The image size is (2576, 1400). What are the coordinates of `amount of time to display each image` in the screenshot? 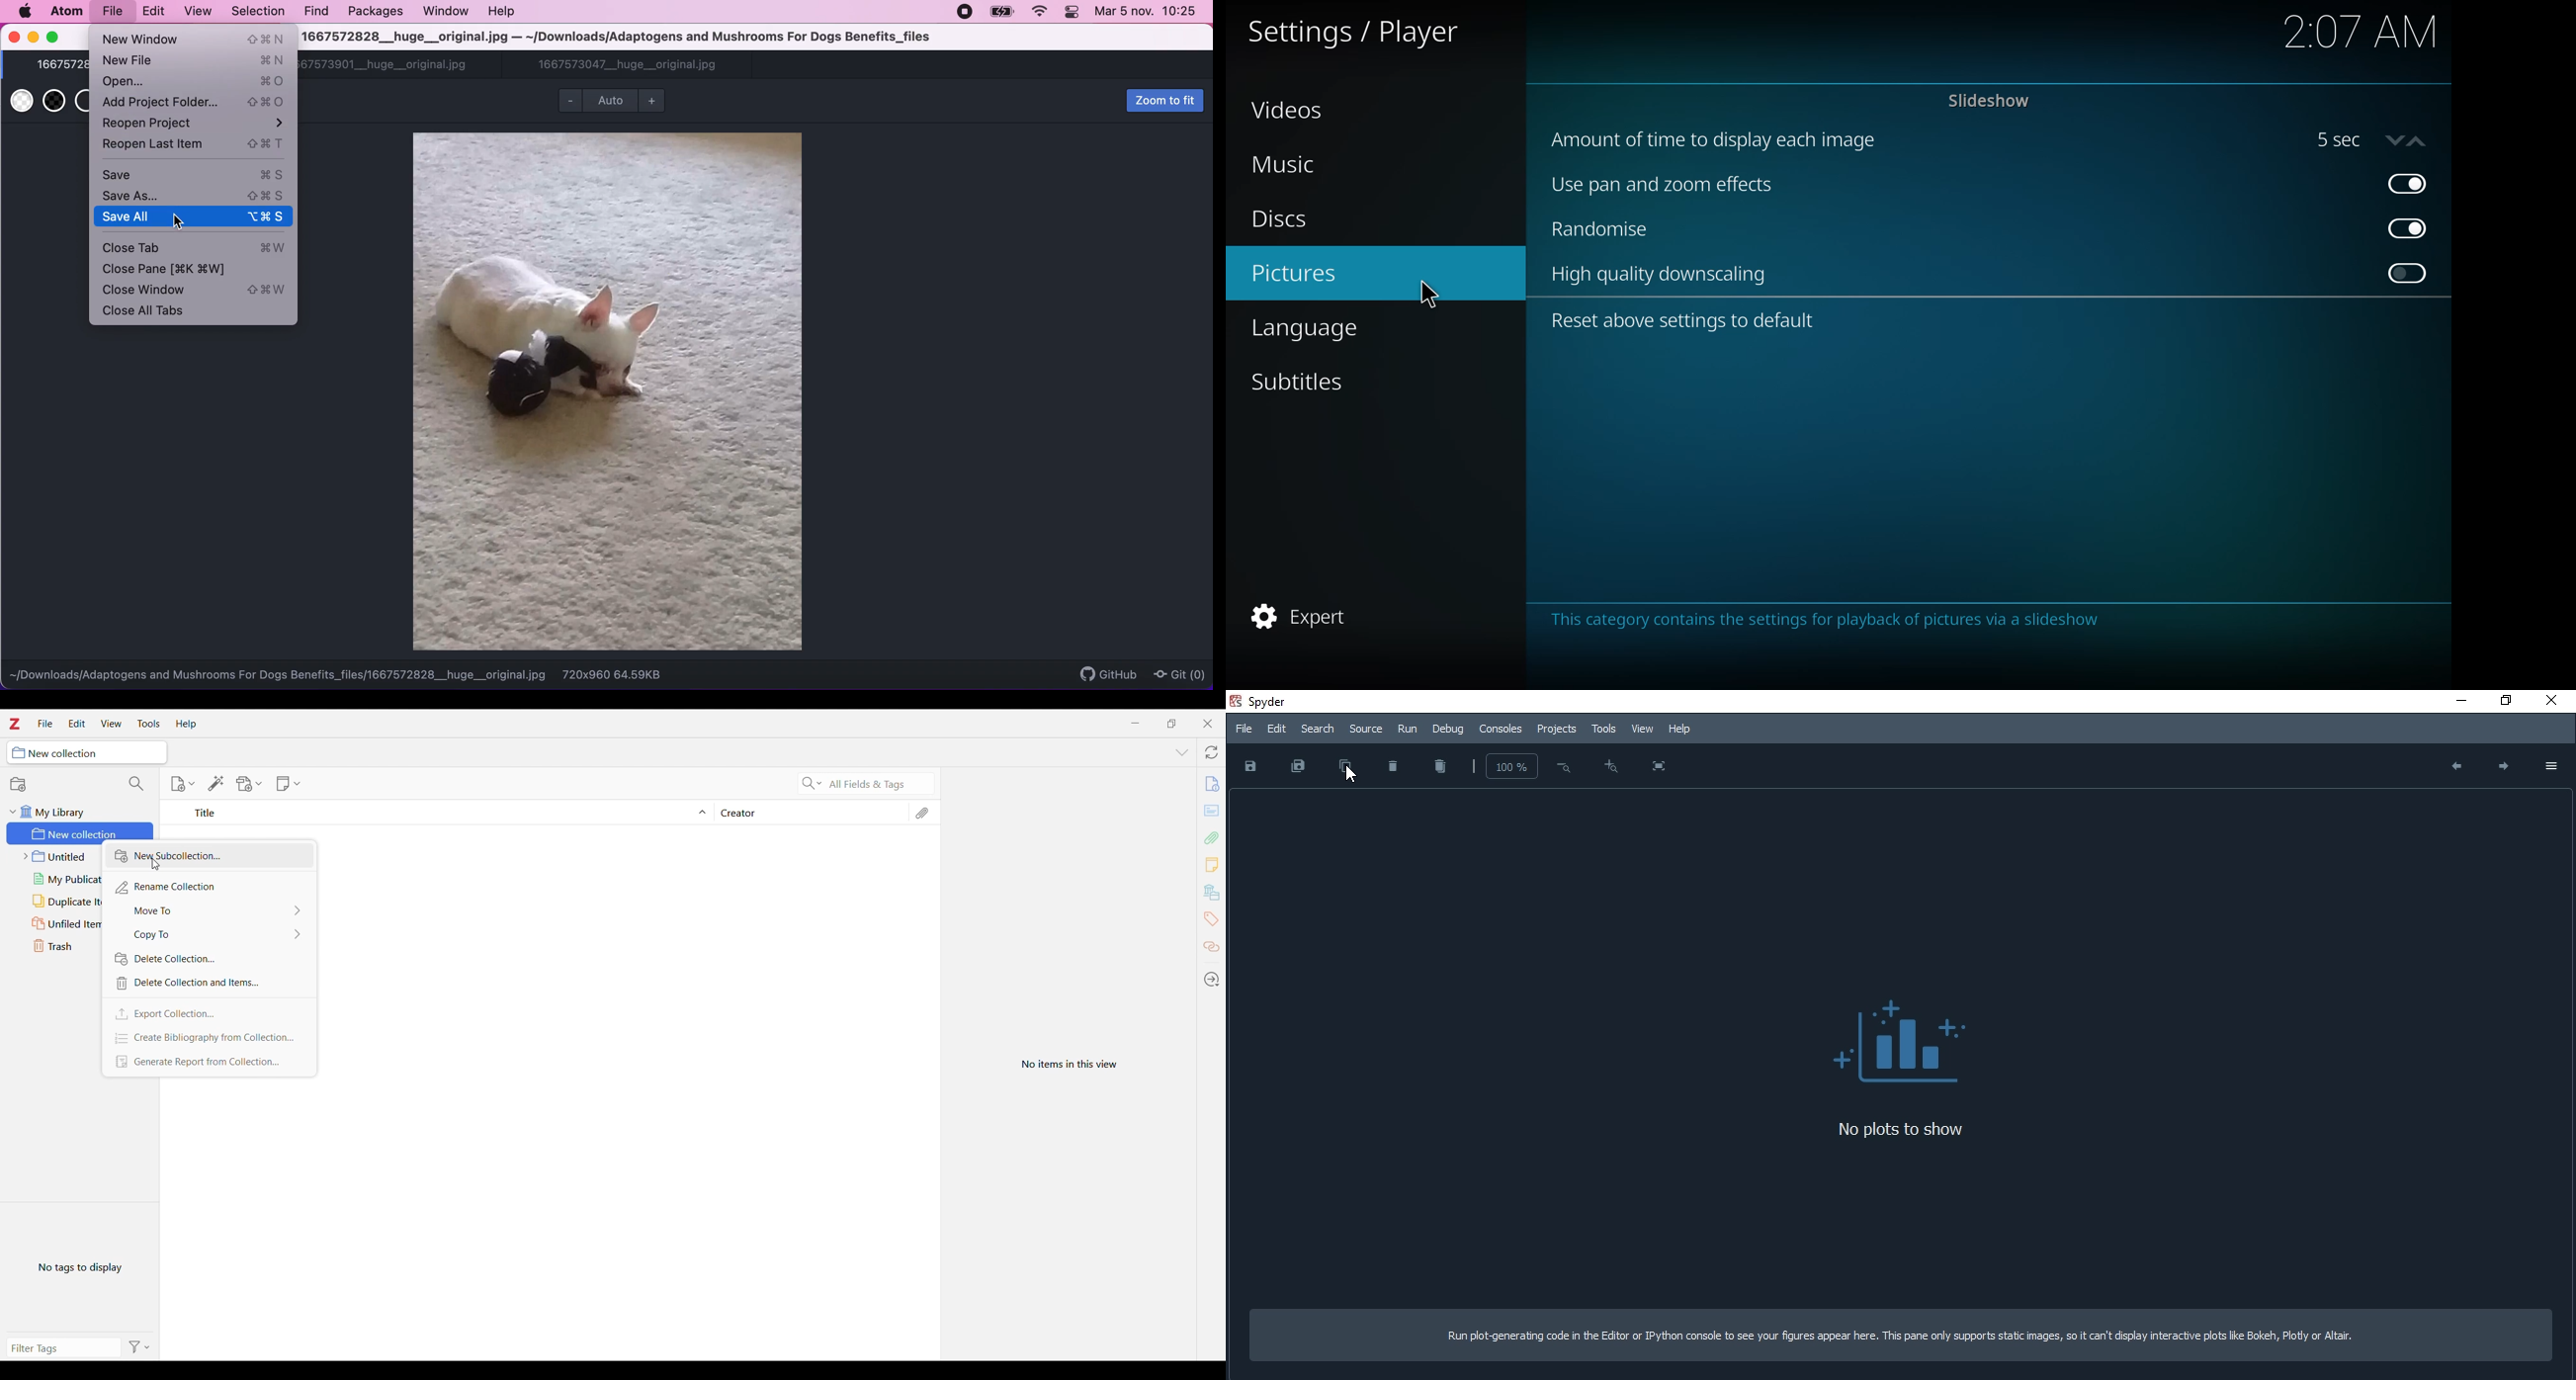 It's located at (1721, 139).